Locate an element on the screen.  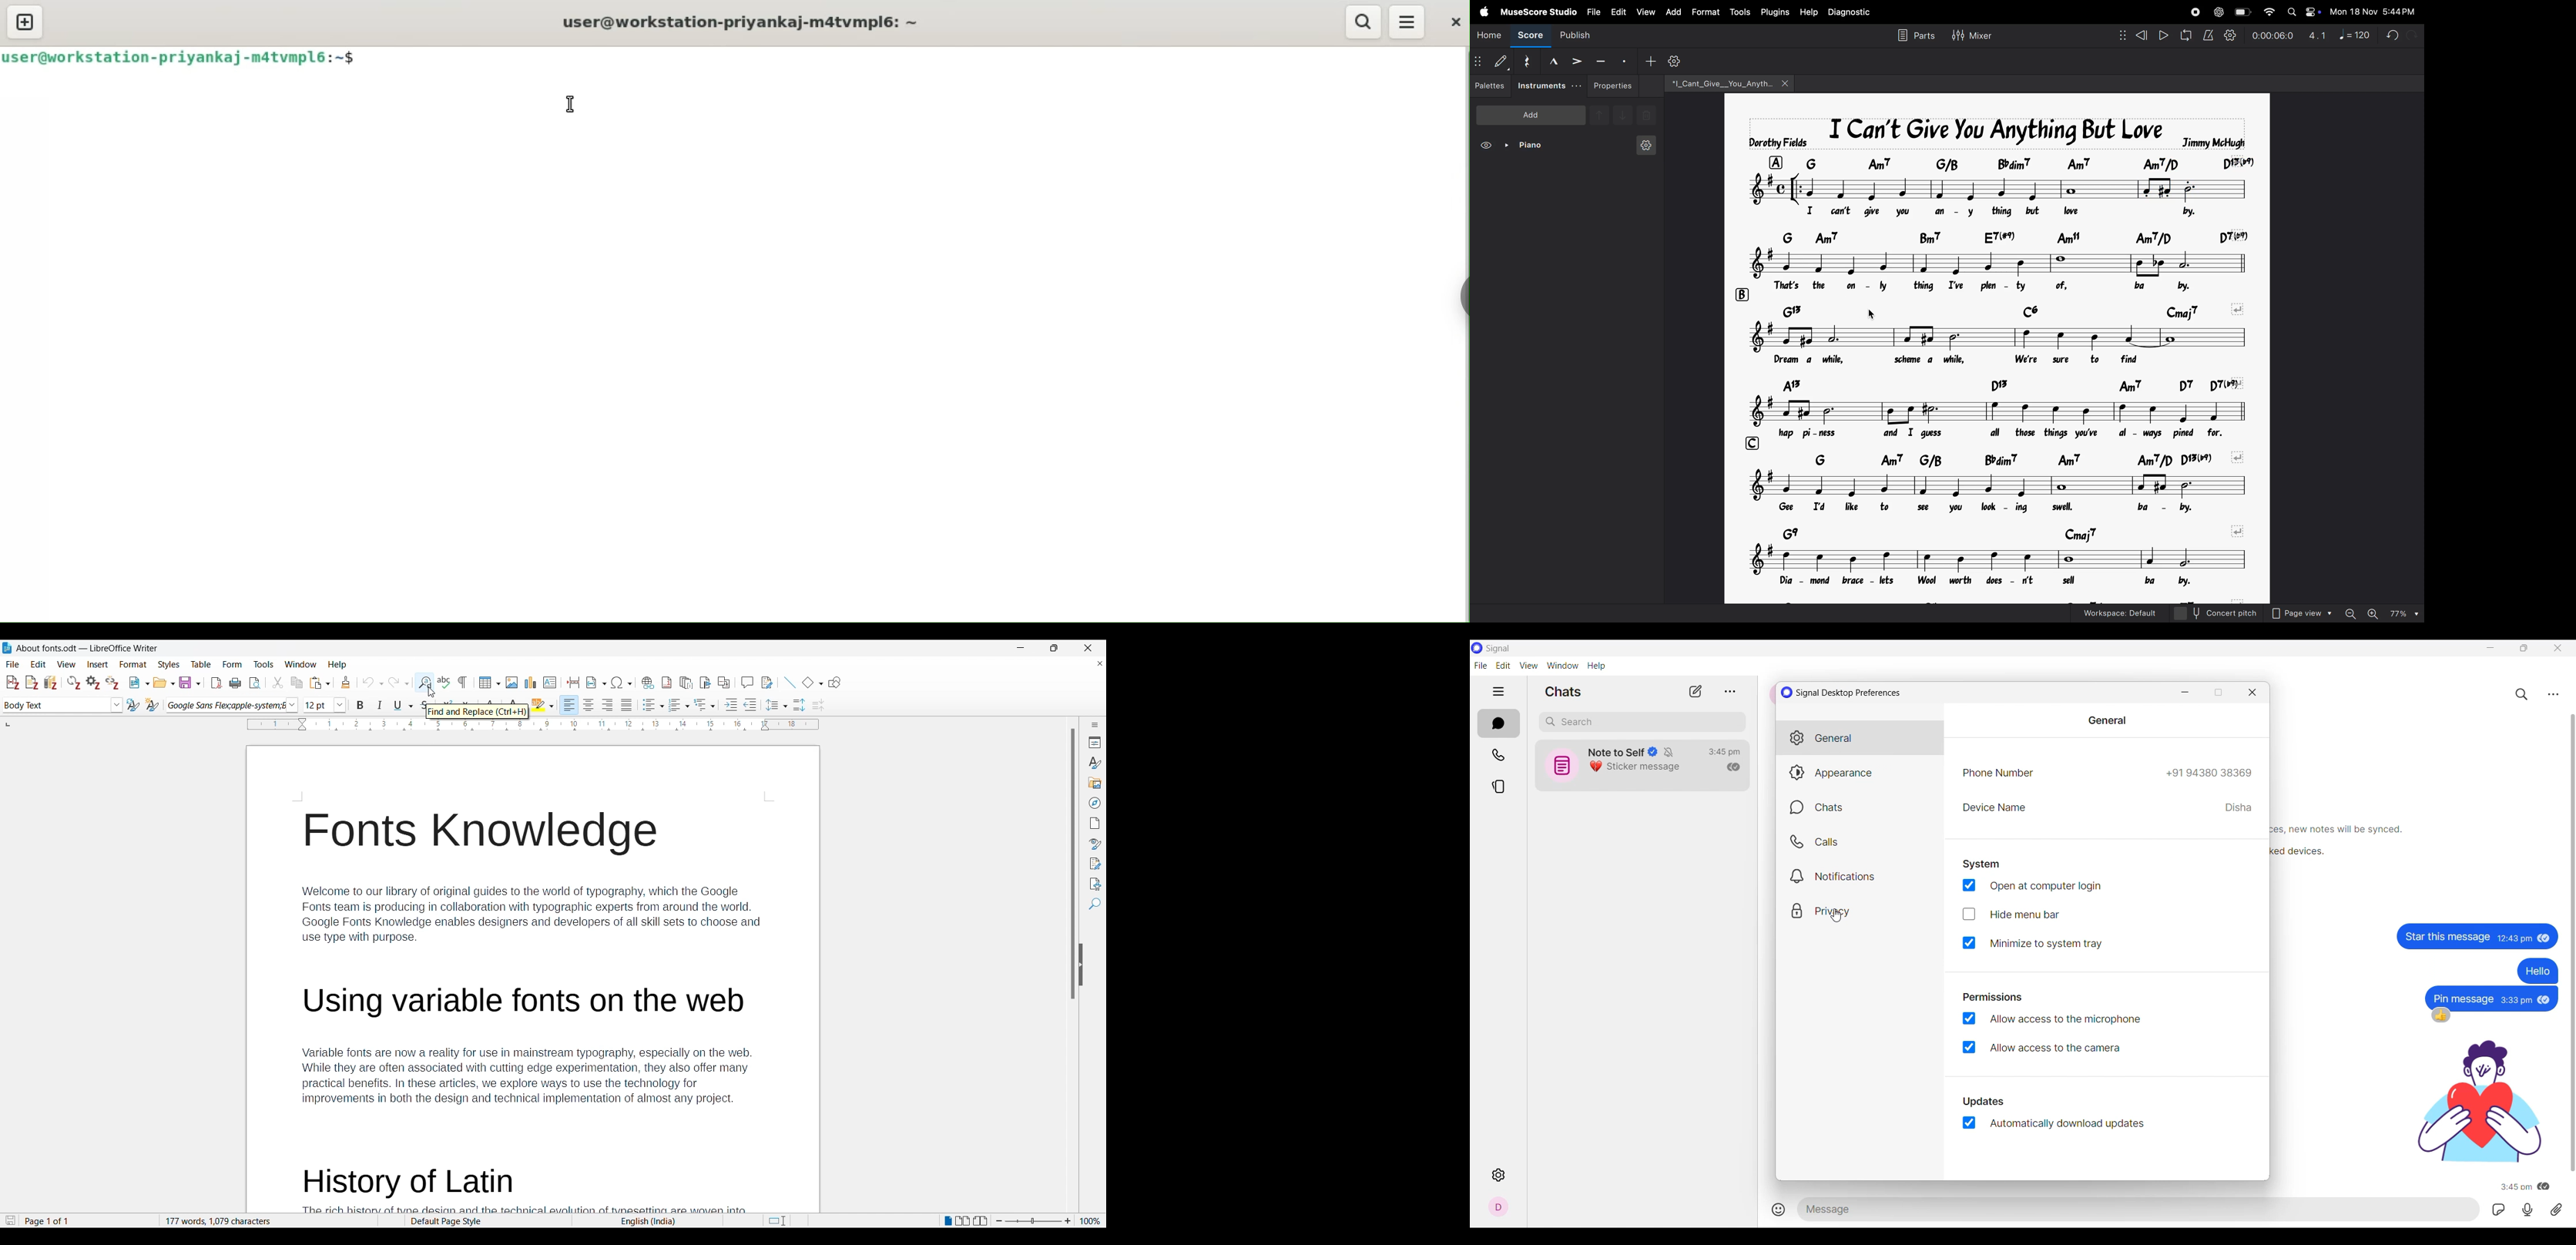
Insert graph is located at coordinates (531, 682).